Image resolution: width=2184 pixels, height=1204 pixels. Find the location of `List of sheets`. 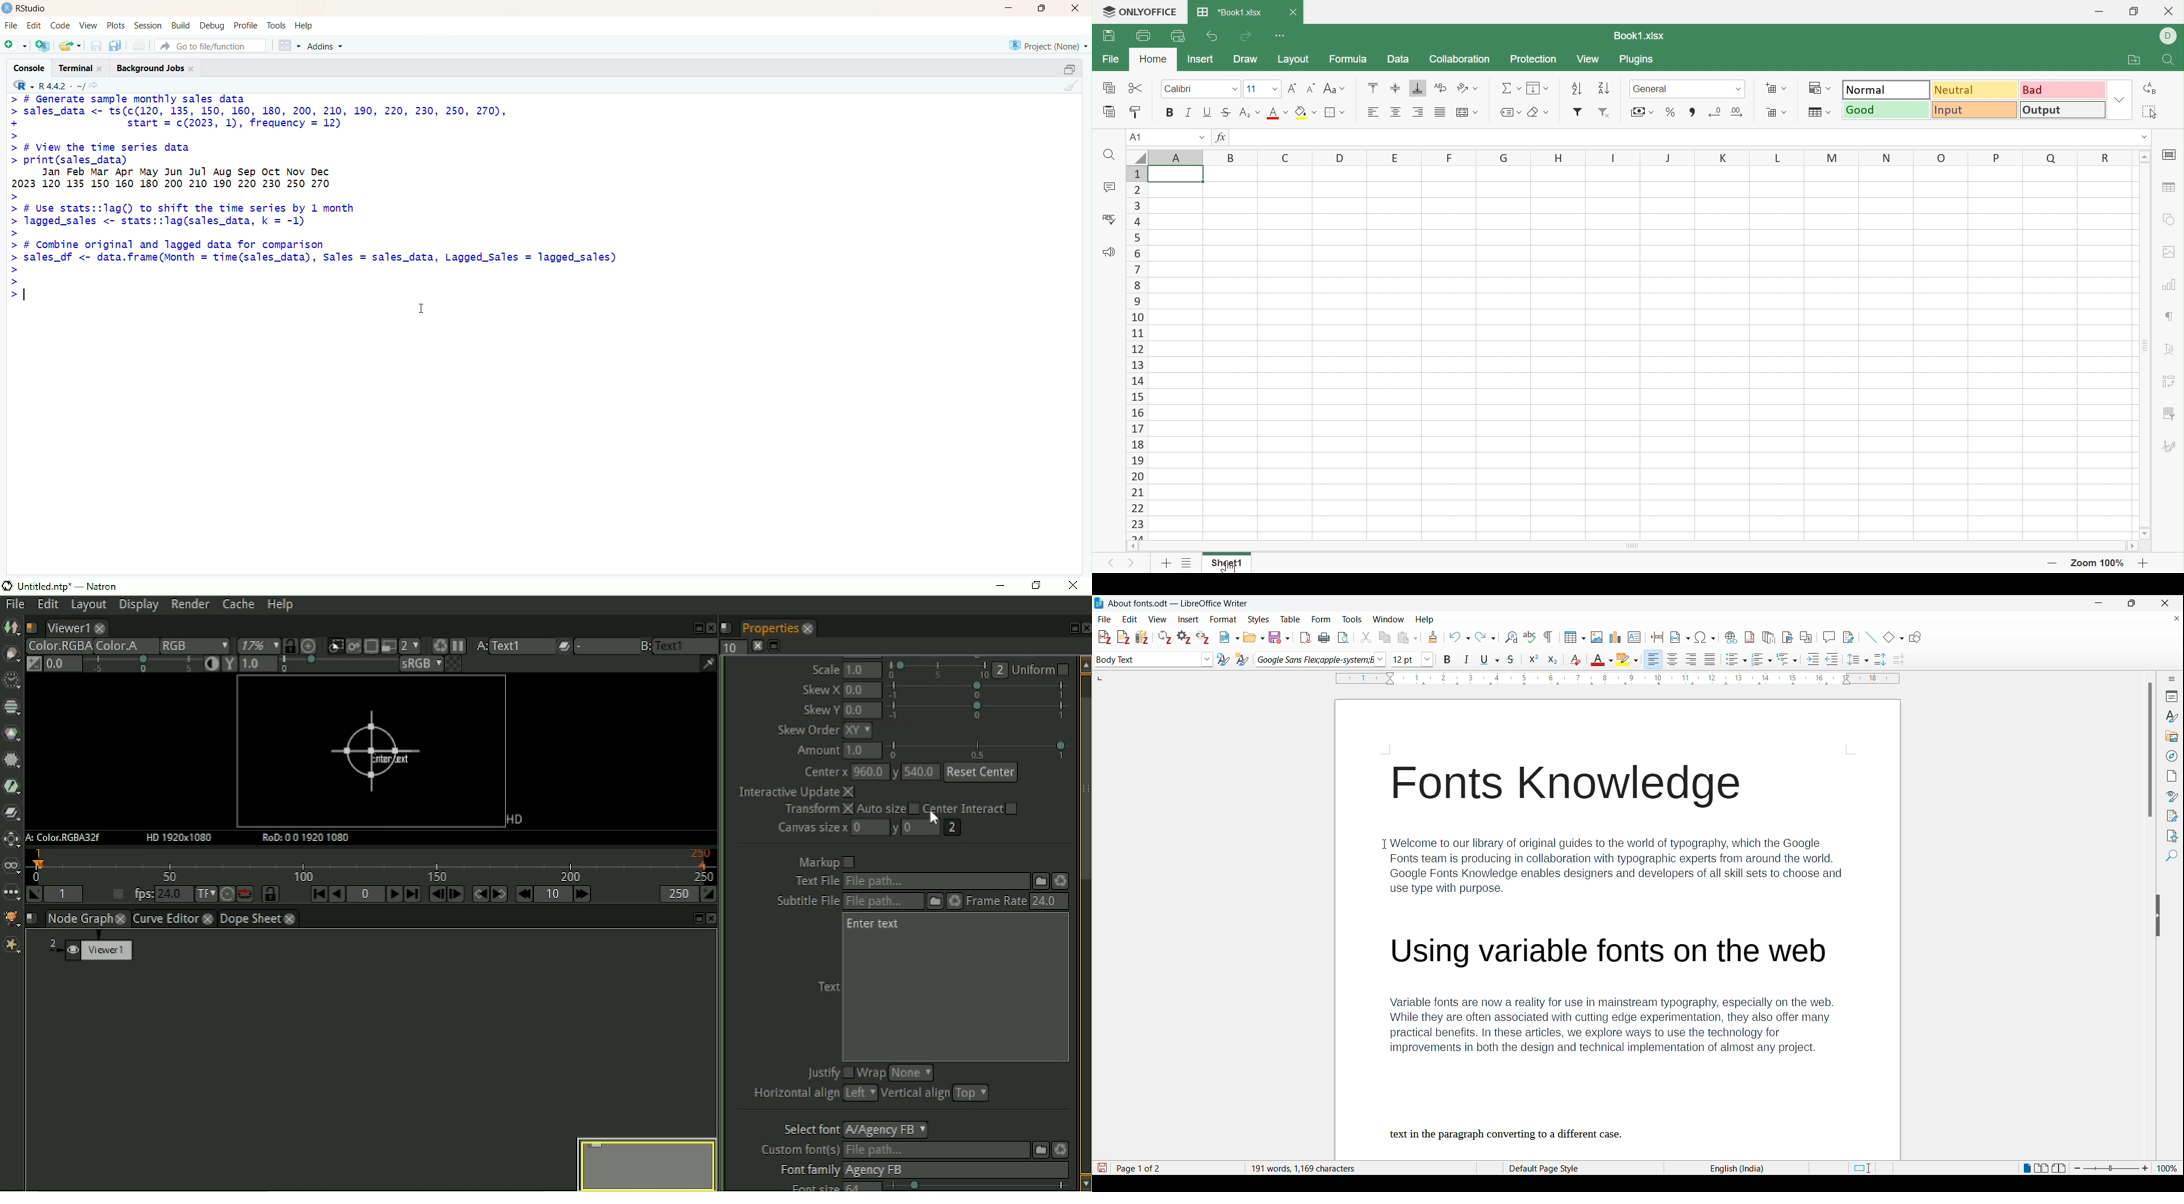

List of sheets is located at coordinates (1184, 564).